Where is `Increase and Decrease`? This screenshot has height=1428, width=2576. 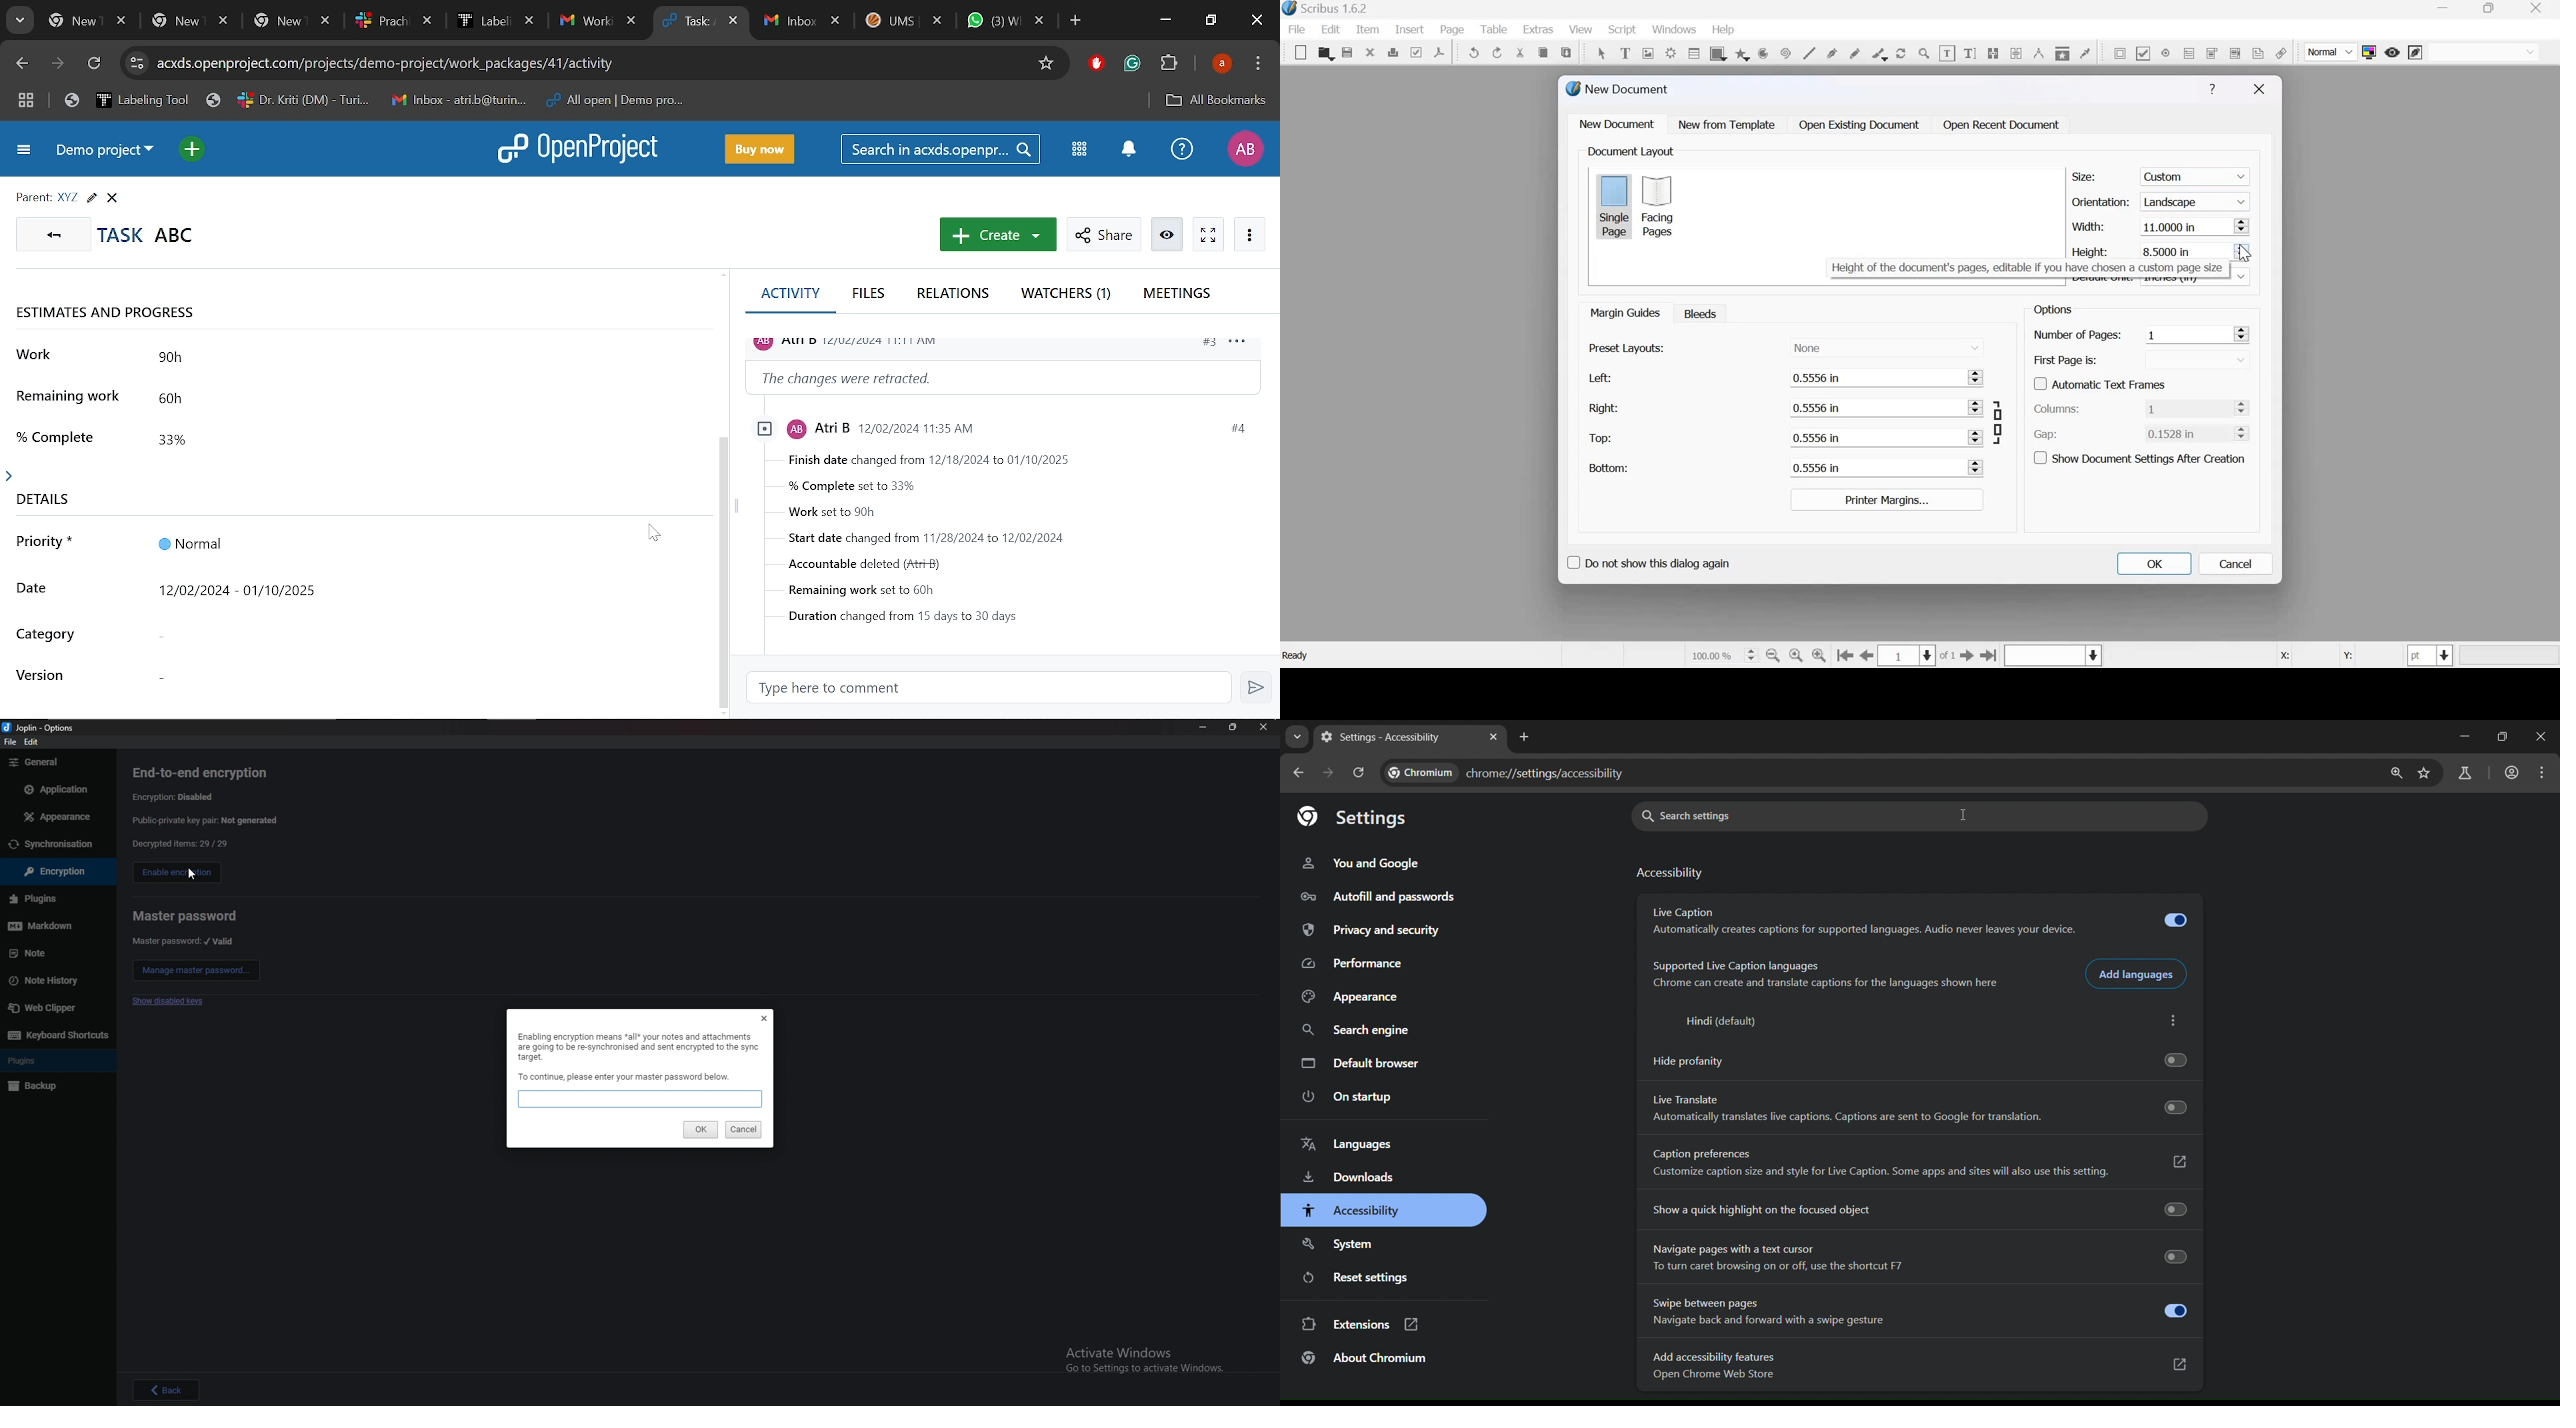 Increase and Decrease is located at coordinates (1977, 407).